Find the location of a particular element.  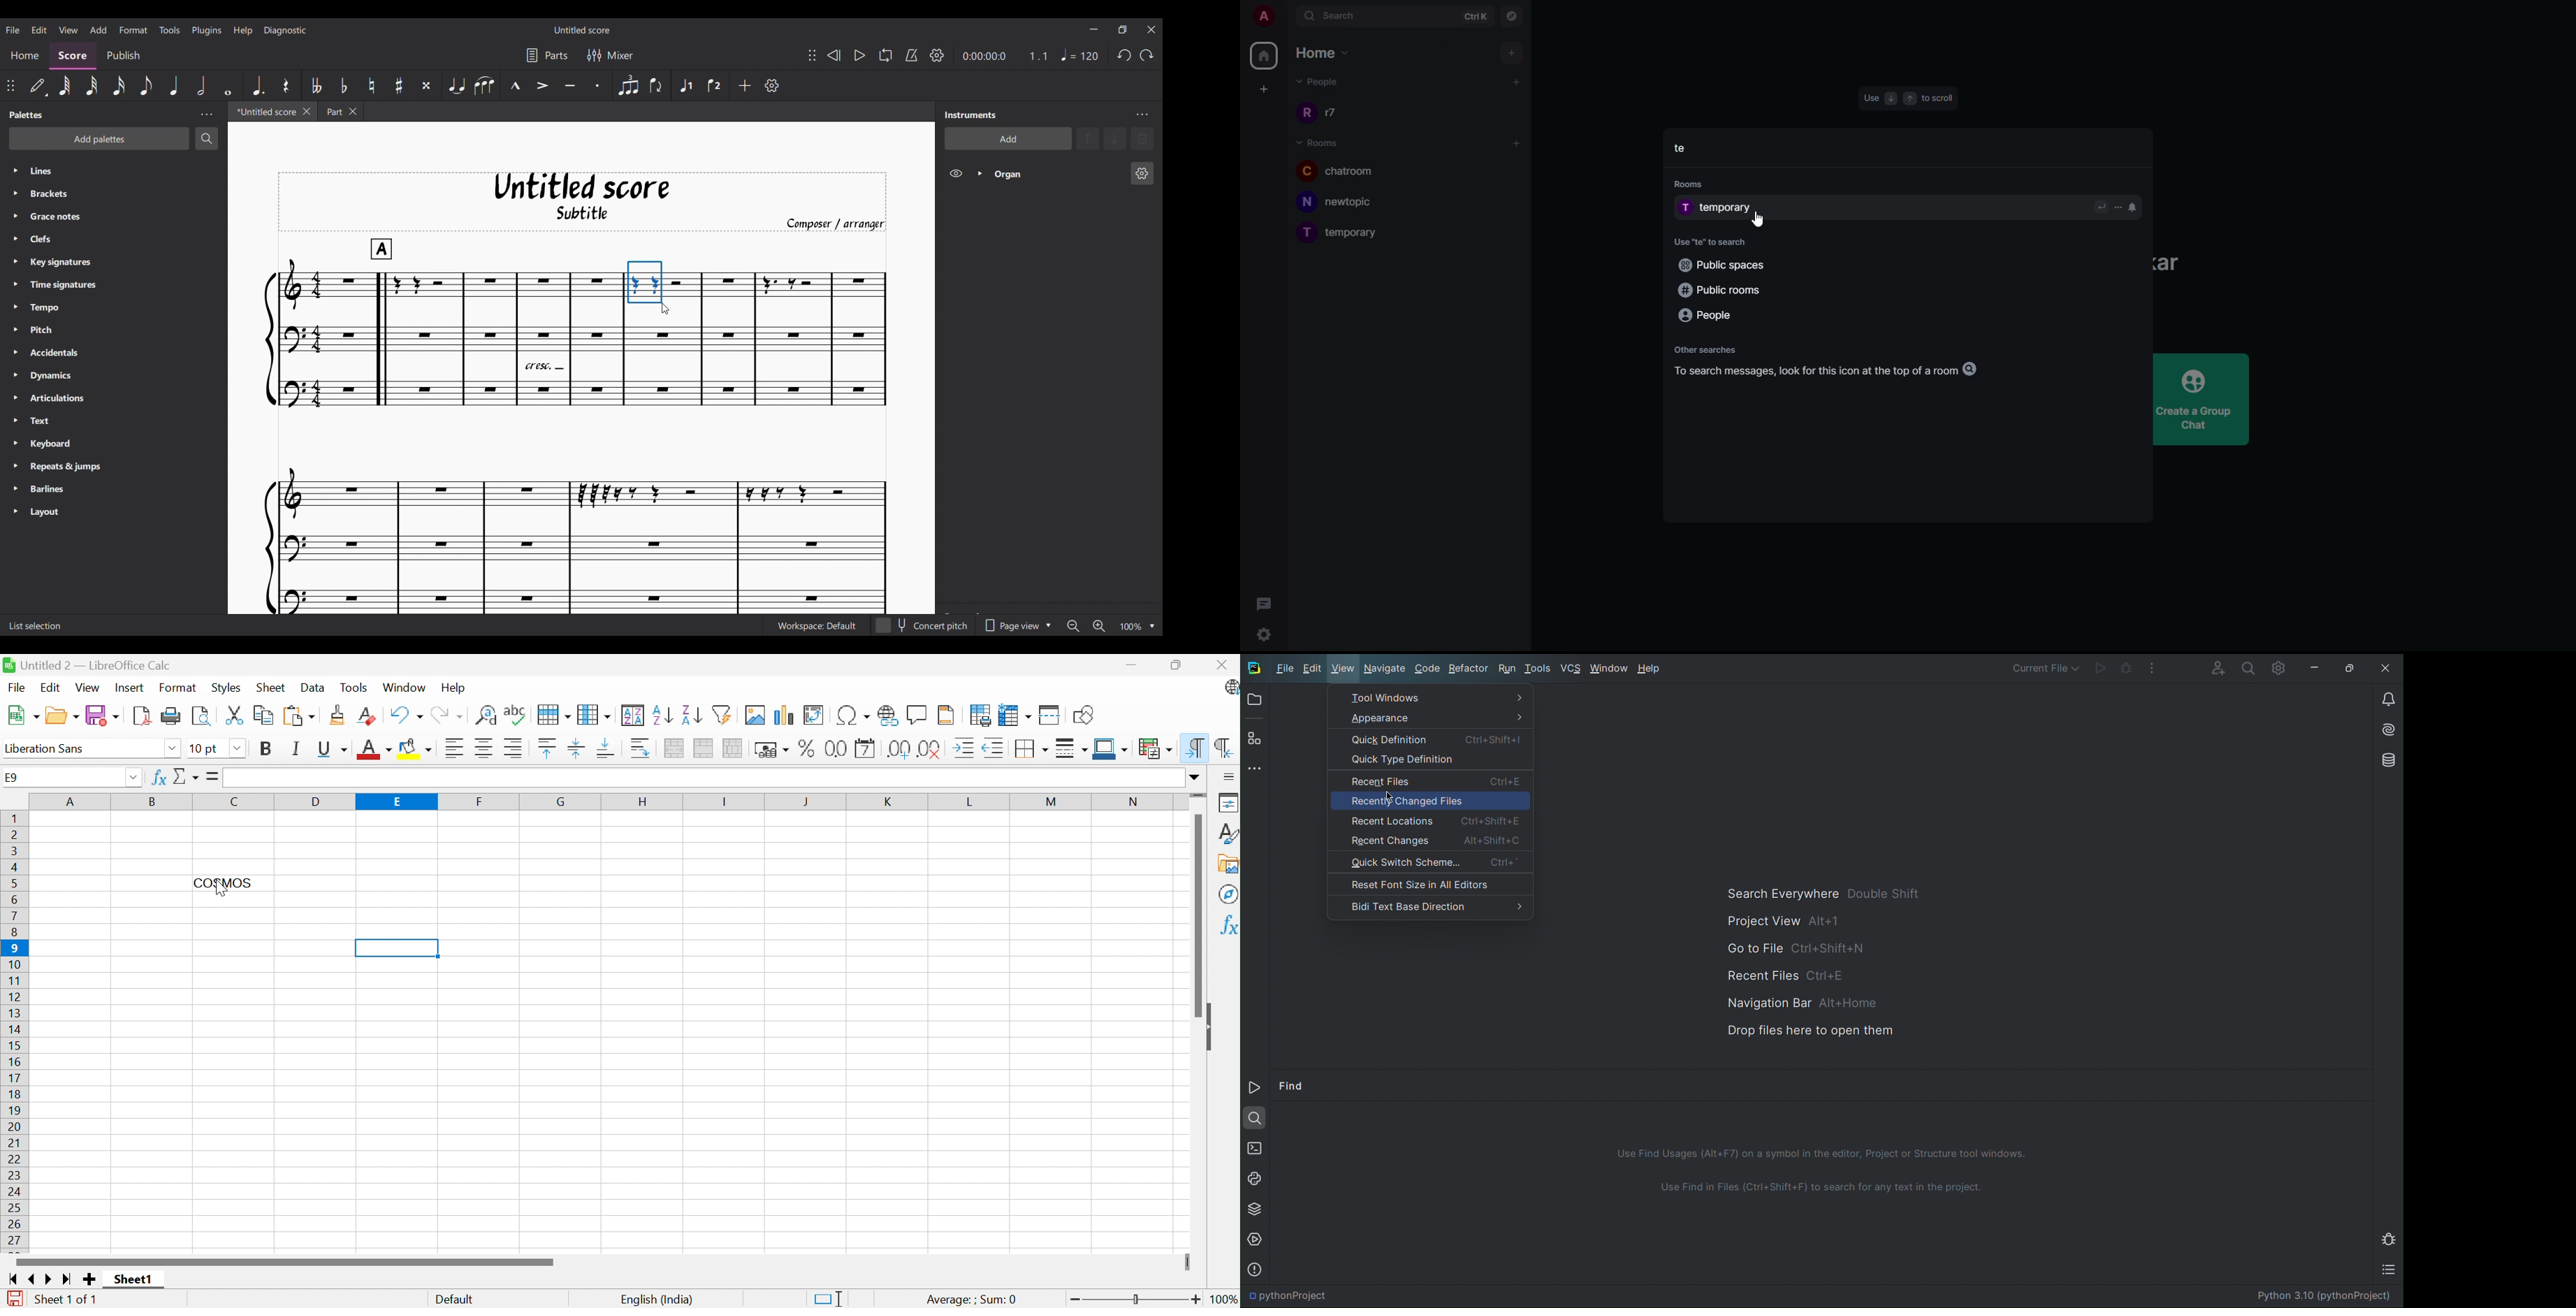

Change position of toolbar attached is located at coordinates (813, 55).